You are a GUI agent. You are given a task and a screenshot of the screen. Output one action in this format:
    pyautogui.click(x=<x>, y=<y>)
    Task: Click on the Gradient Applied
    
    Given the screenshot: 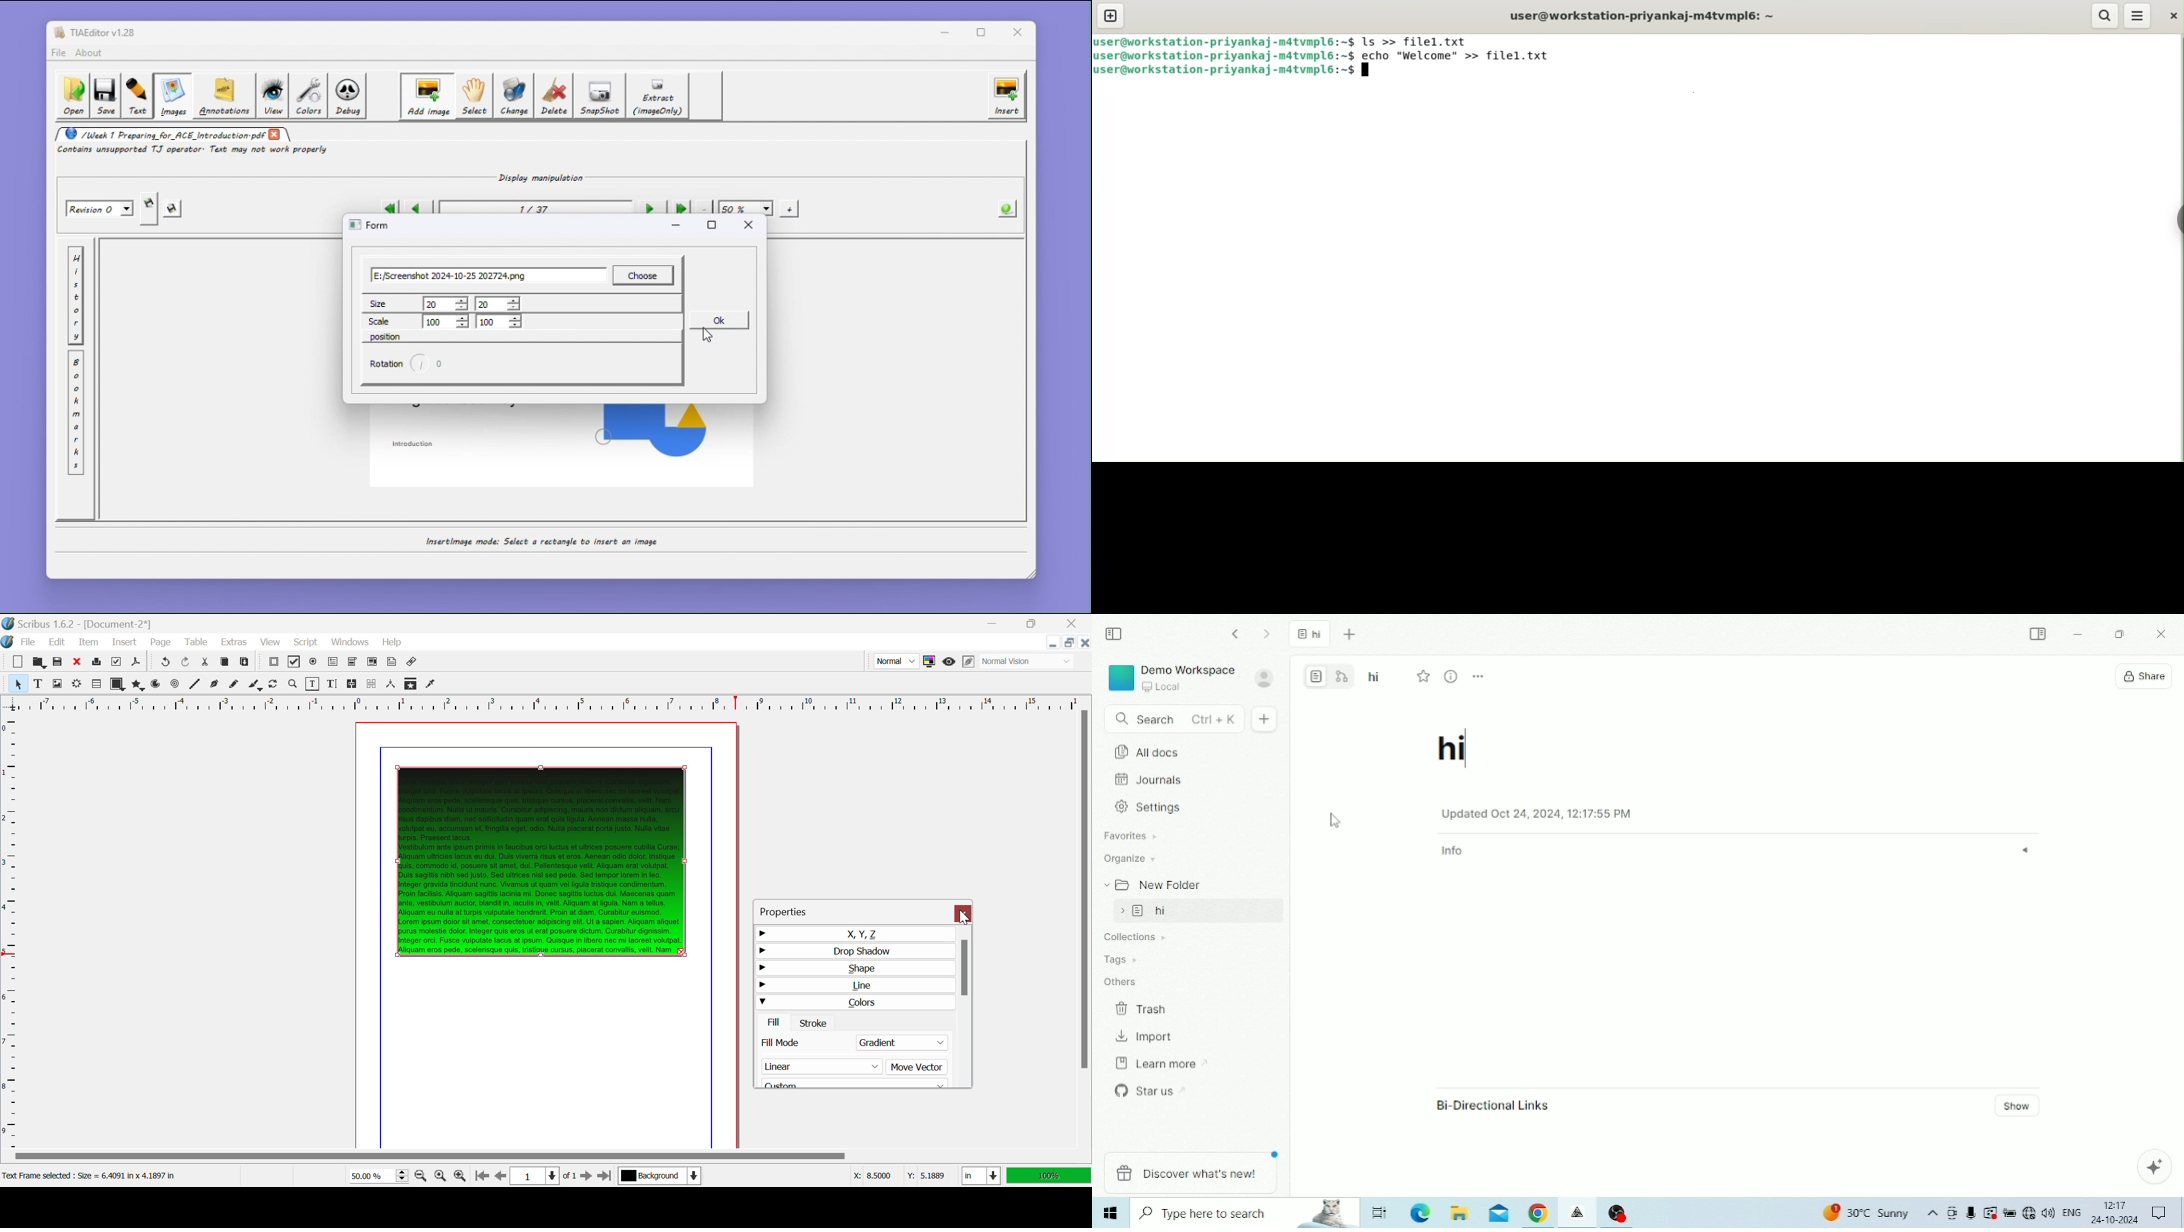 What is the action you would take?
    pyautogui.click(x=543, y=859)
    